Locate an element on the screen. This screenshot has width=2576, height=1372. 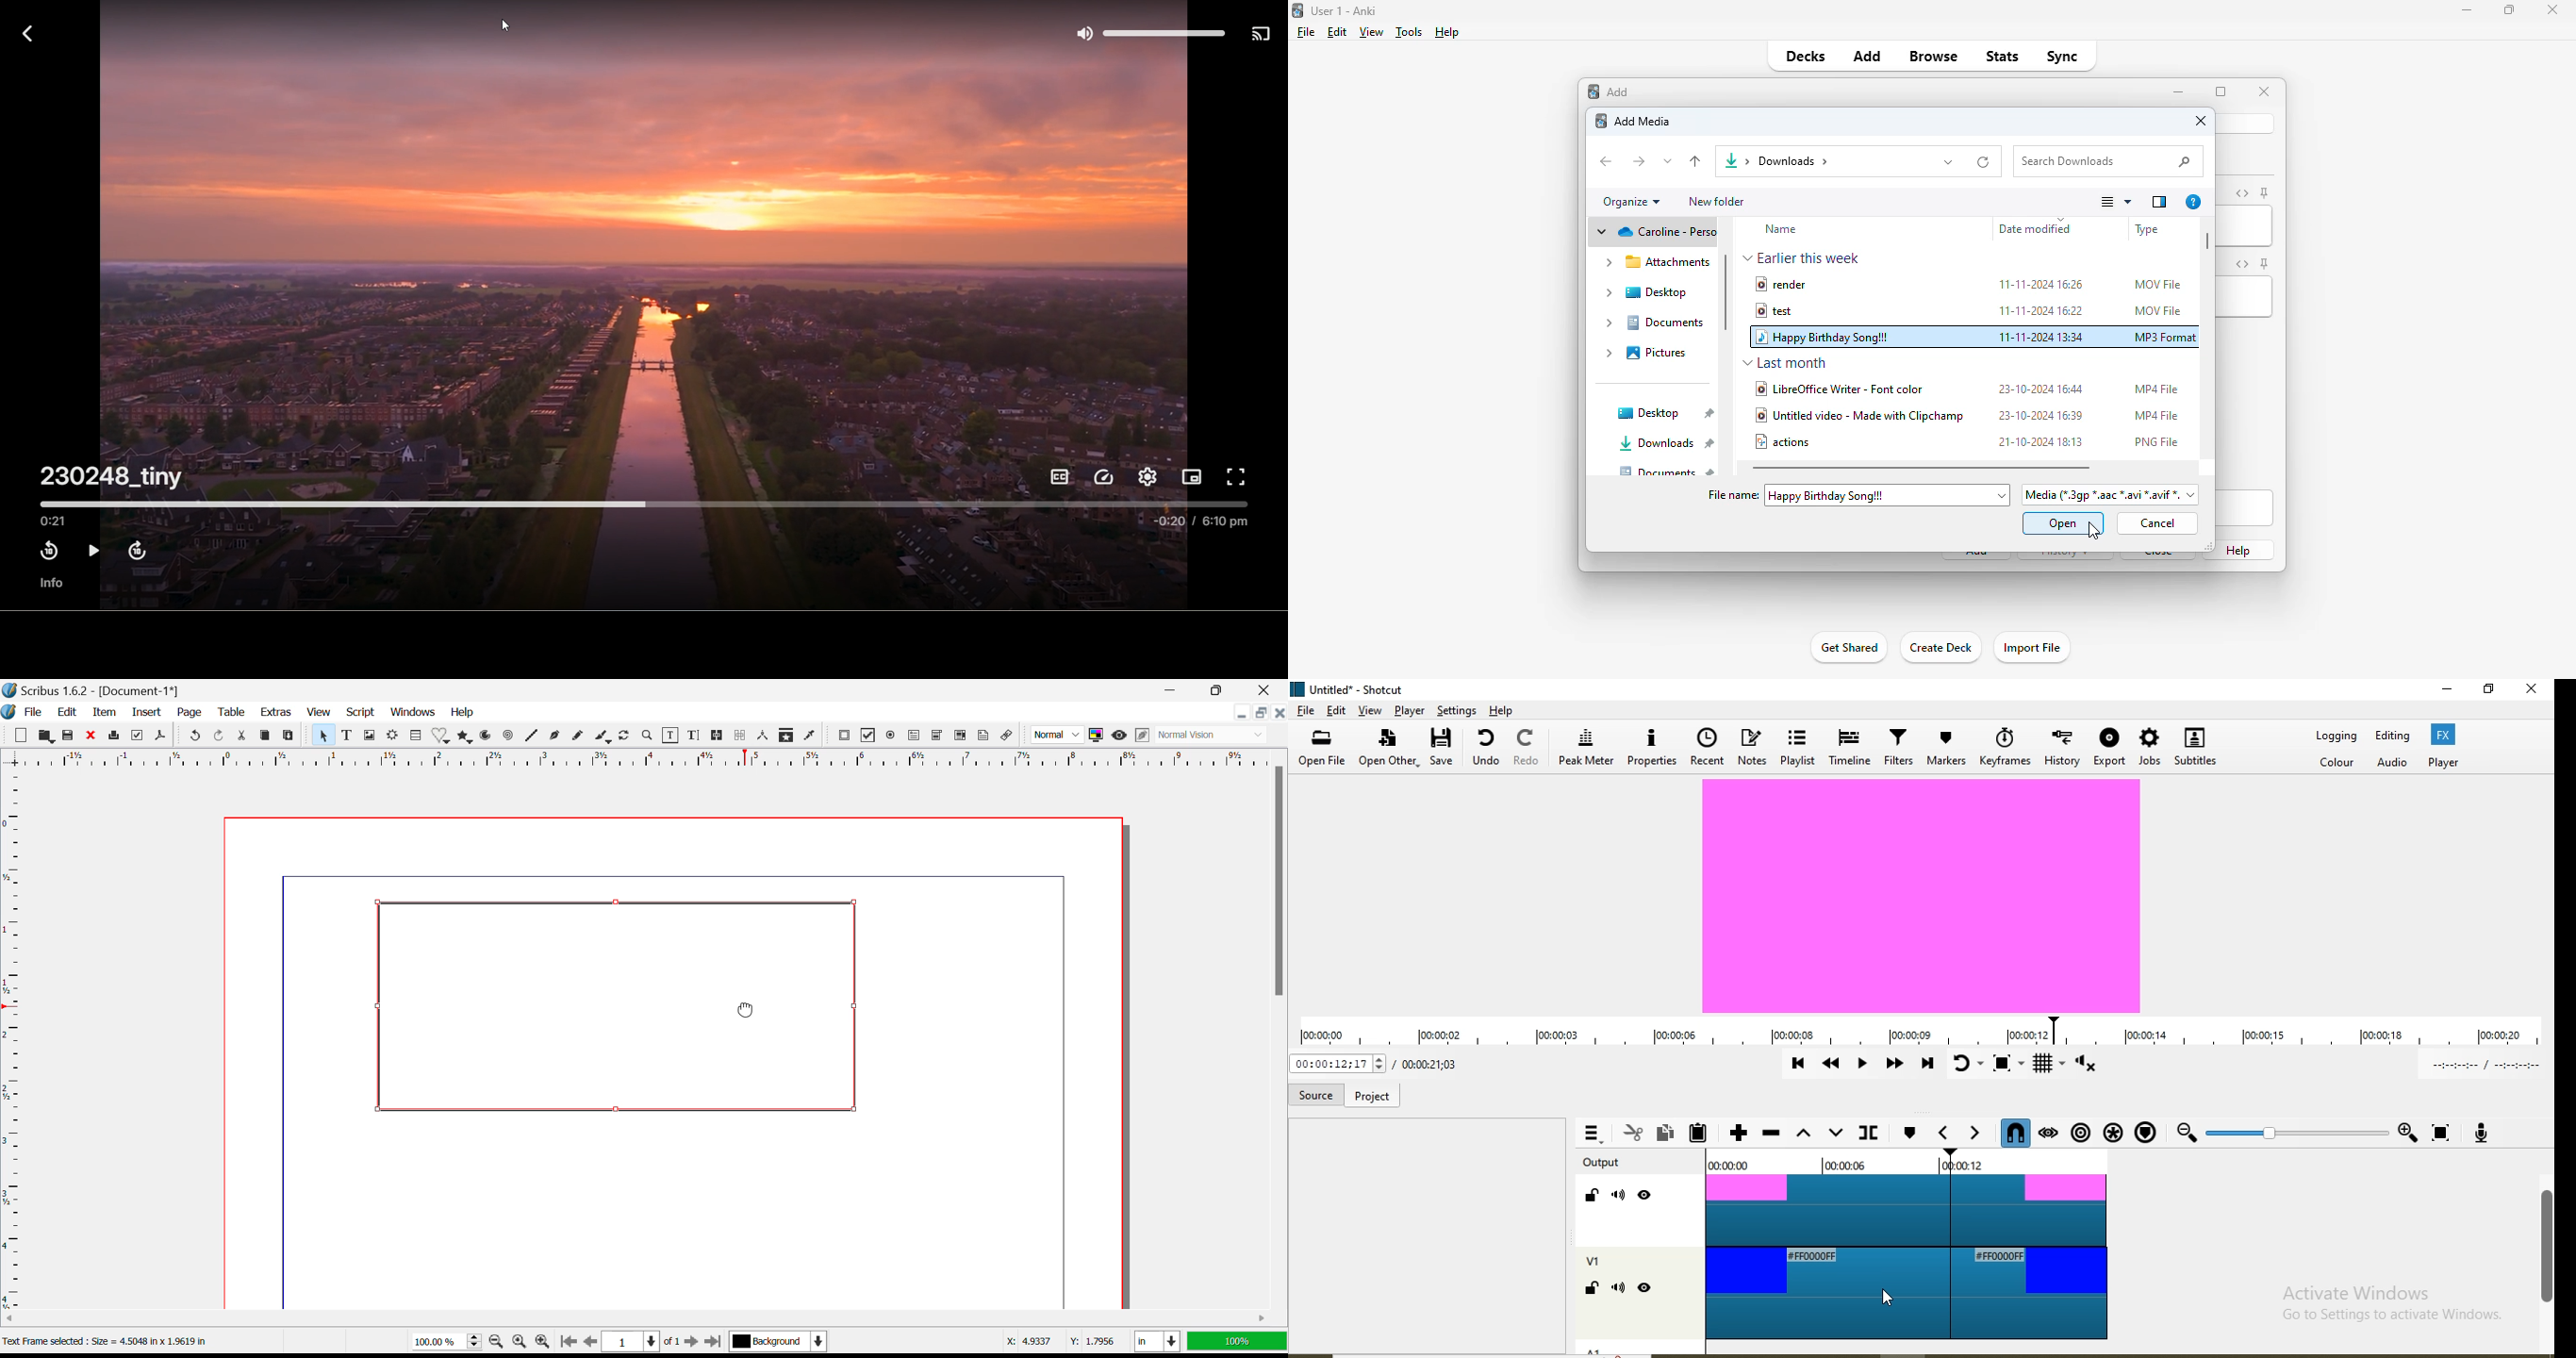
Paste is located at coordinates (289, 737).